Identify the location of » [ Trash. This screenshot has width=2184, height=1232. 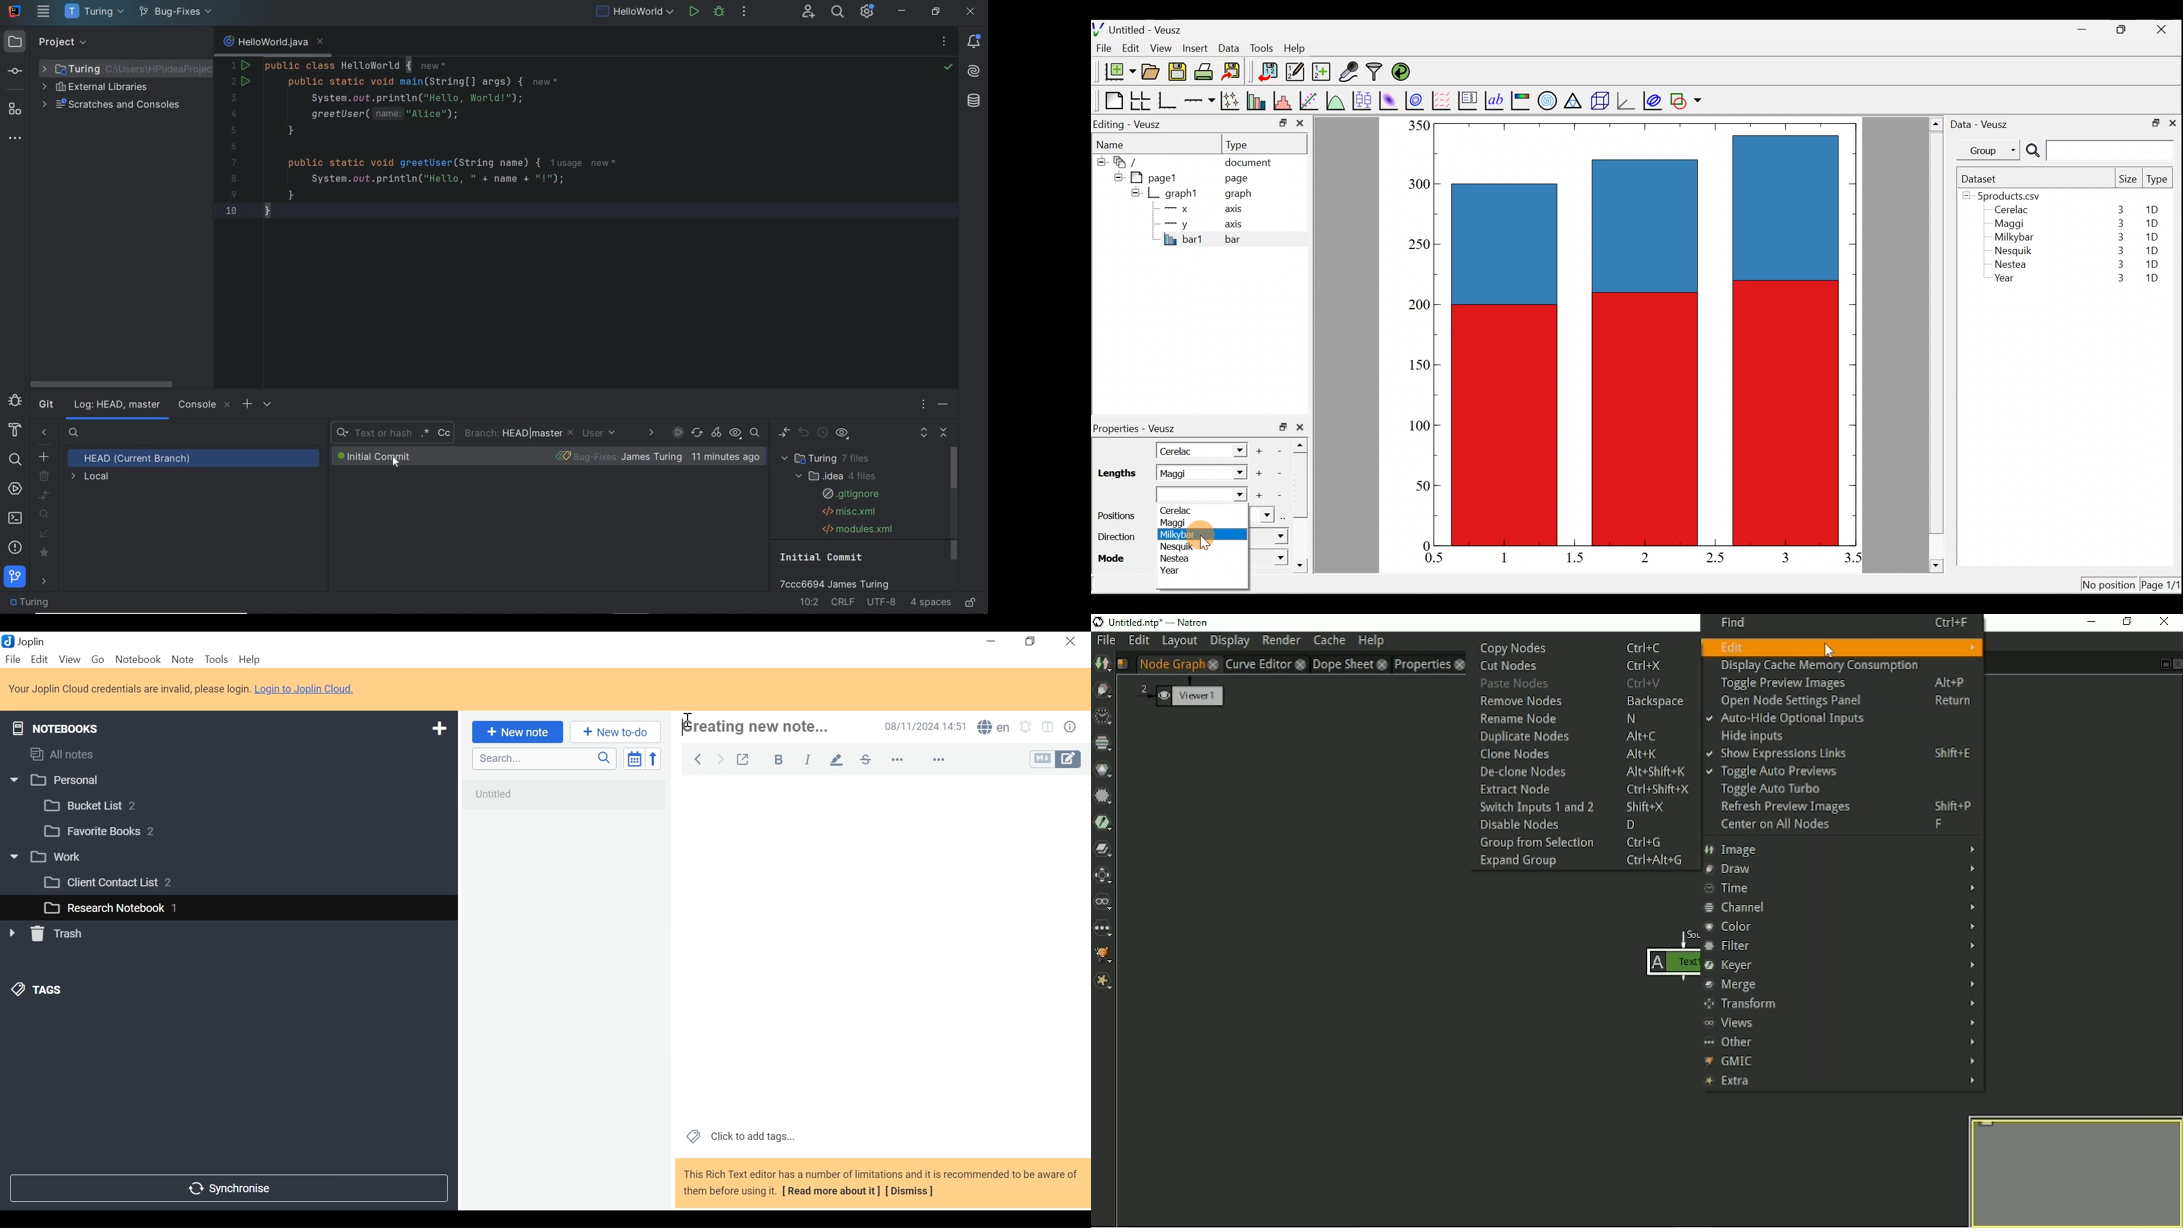
(60, 934).